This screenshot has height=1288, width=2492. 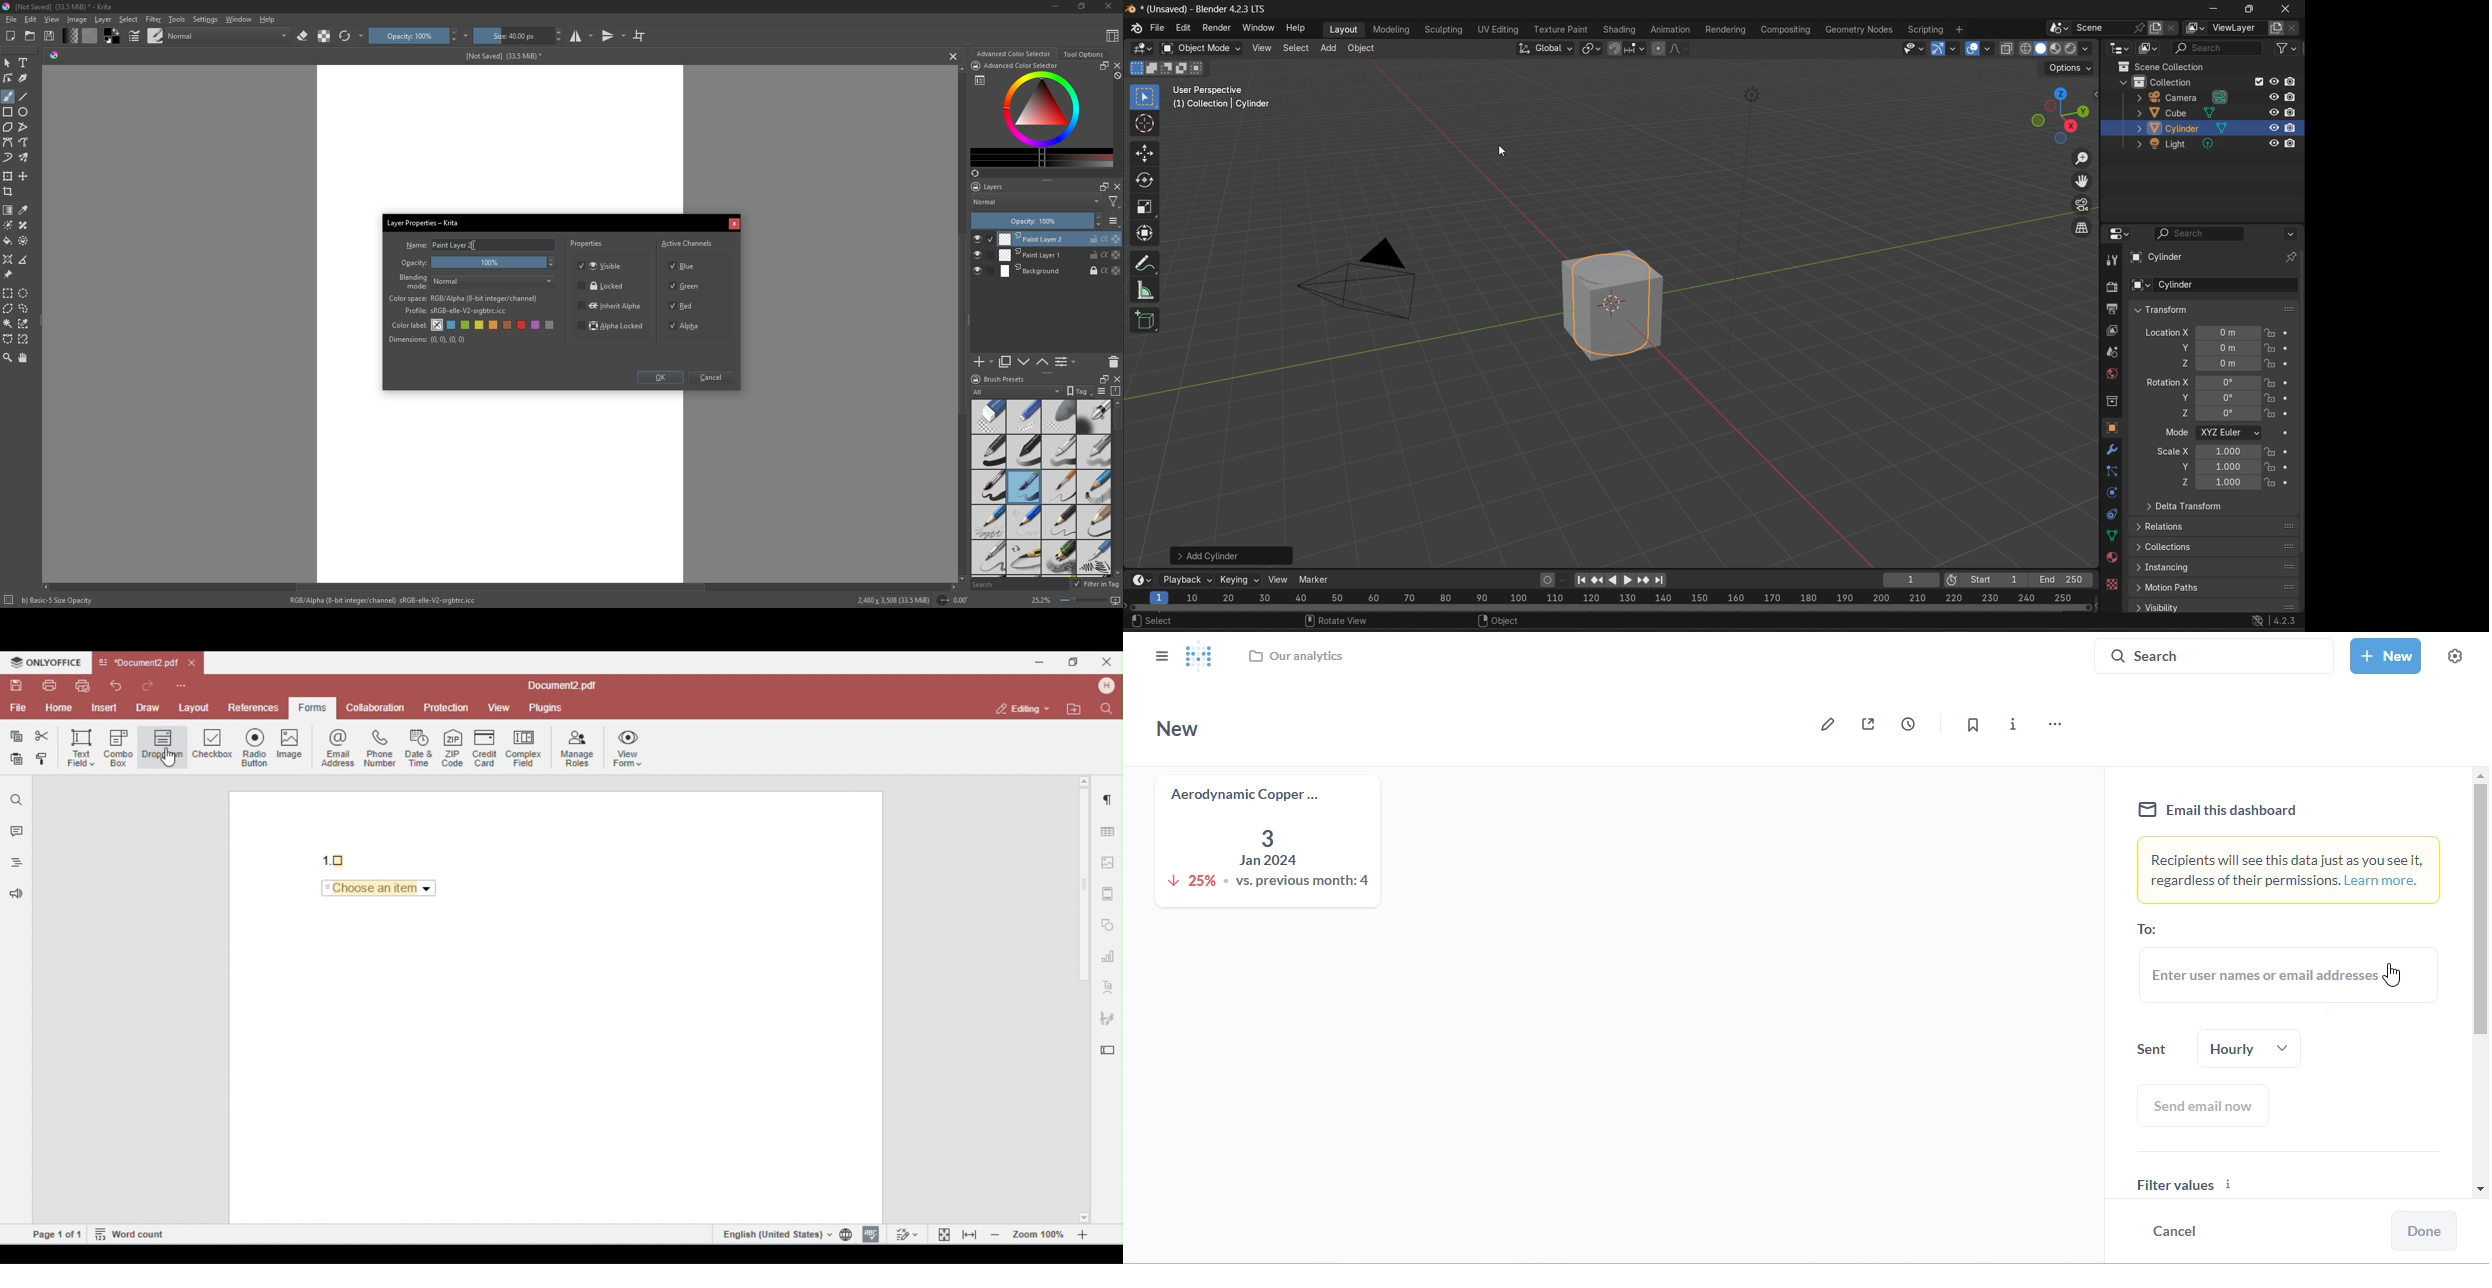 I want to click on scroll down, so click(x=960, y=577).